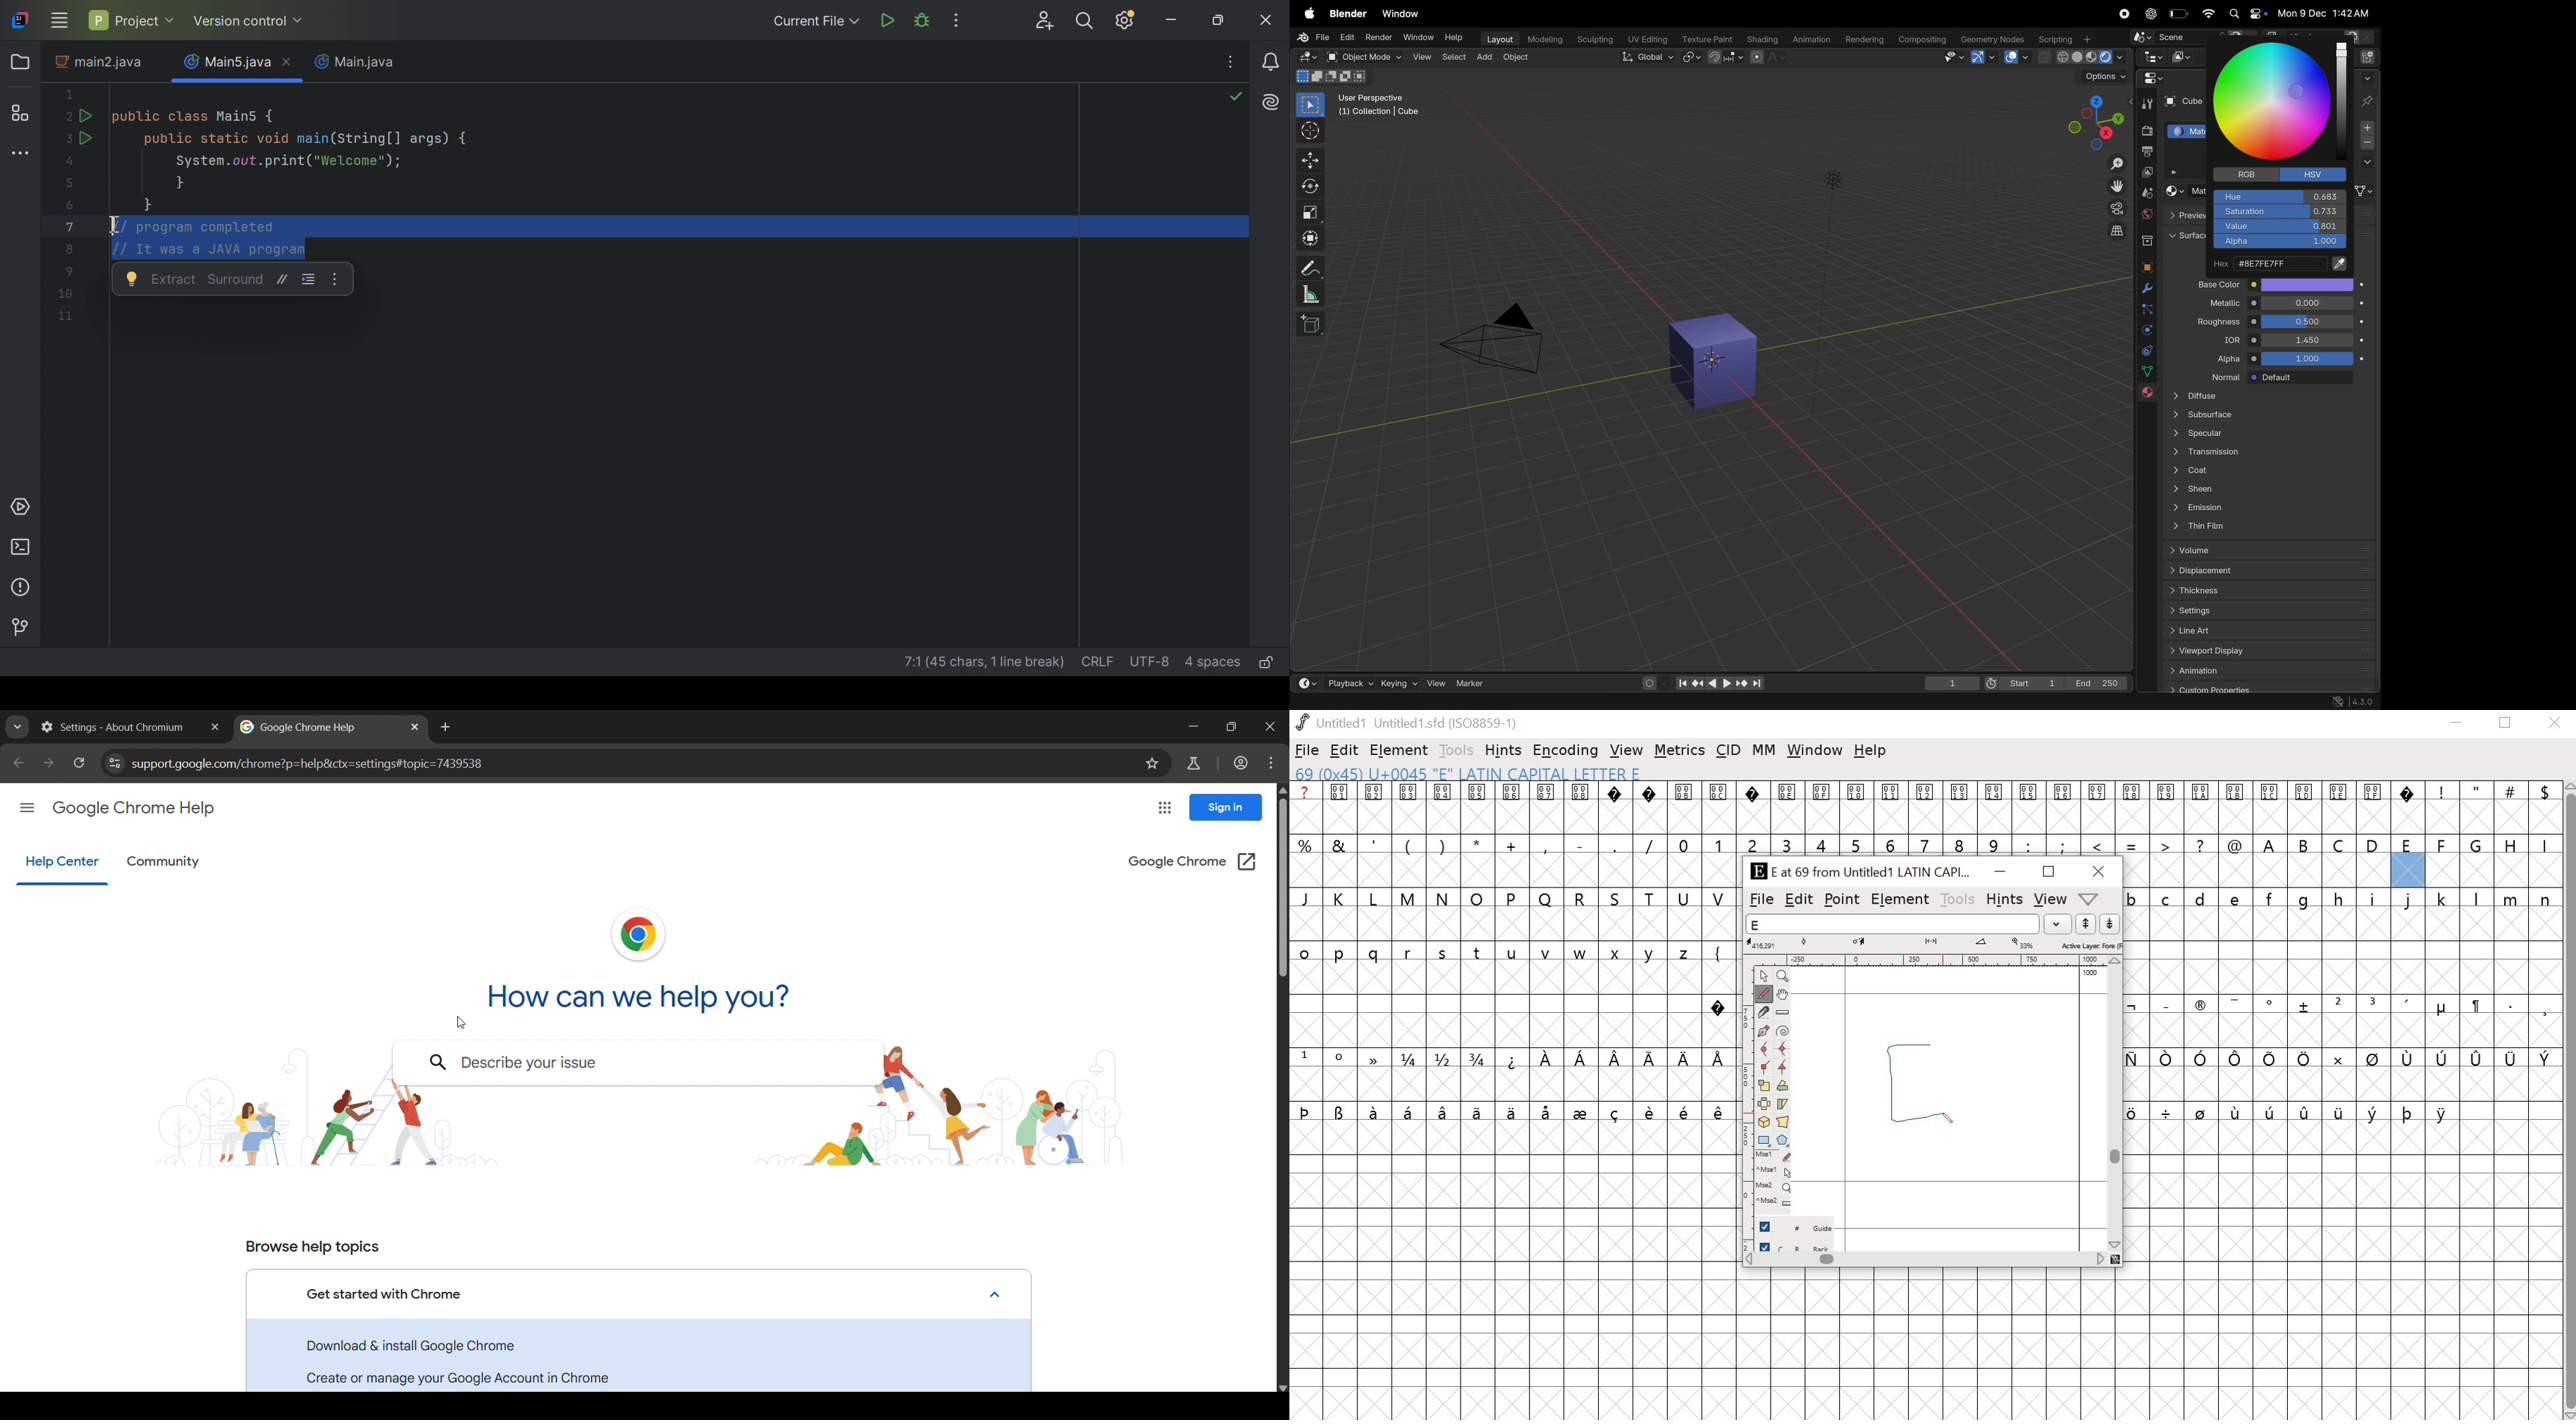 The height and width of the screenshot is (1428, 2576). What do you see at coordinates (2345, 1084) in the screenshot?
I see `empty cells` at bounding box center [2345, 1084].